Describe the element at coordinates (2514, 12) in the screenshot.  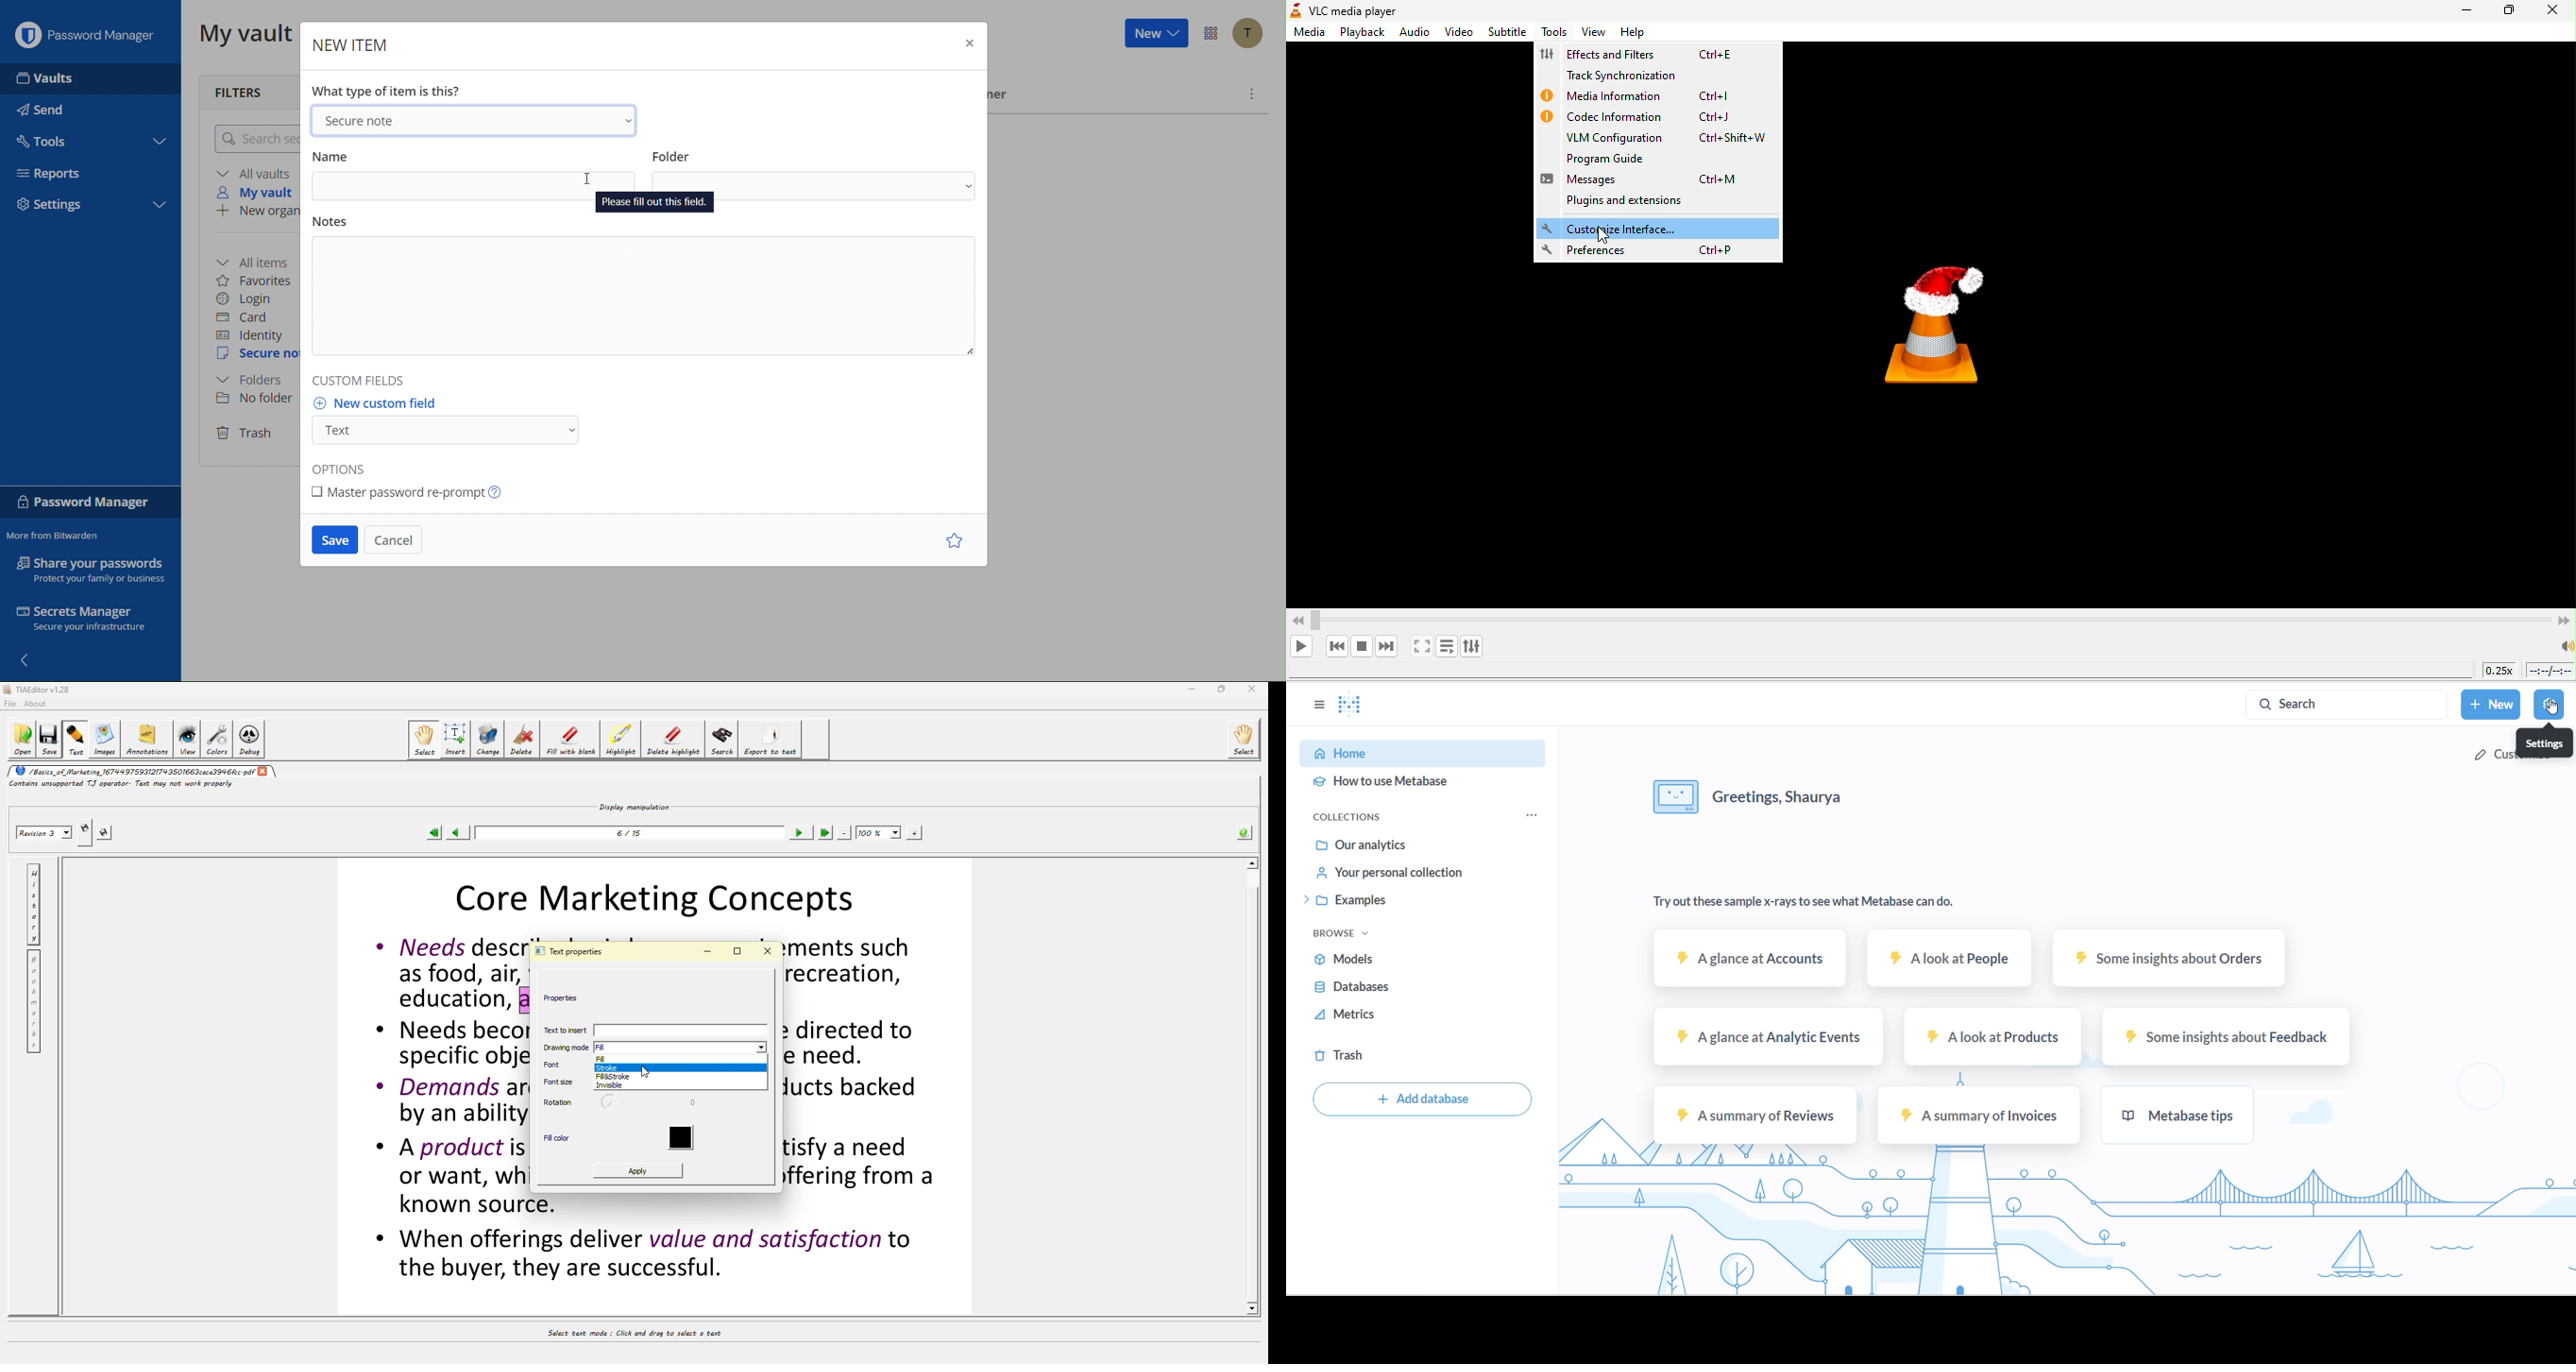
I see `maximize` at that location.